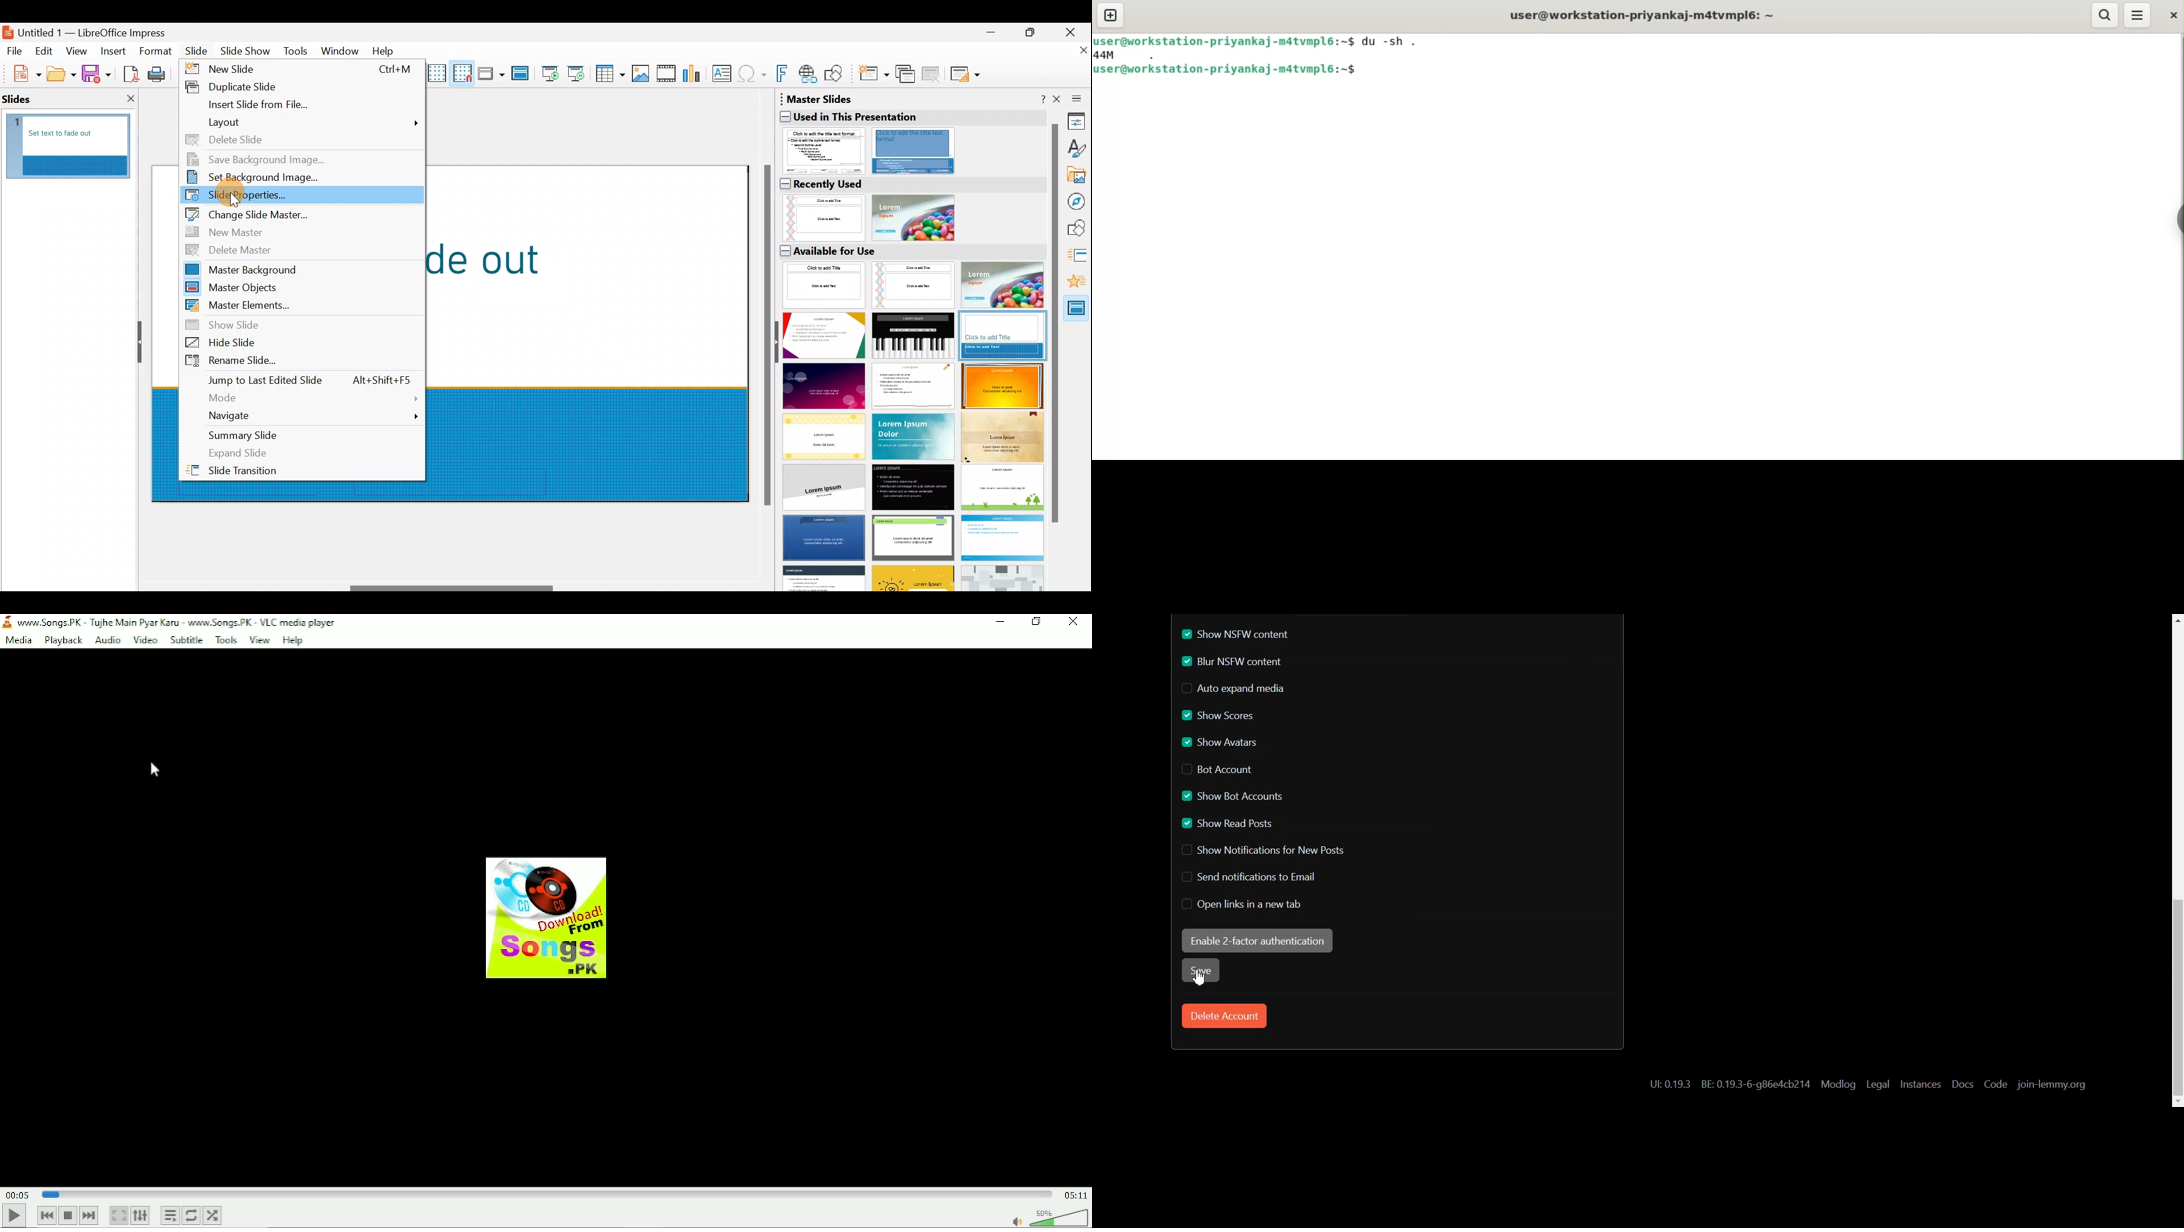 Image resolution: width=2184 pixels, height=1232 pixels. Describe the element at coordinates (1729, 1085) in the screenshot. I see `Hyperlink` at that location.